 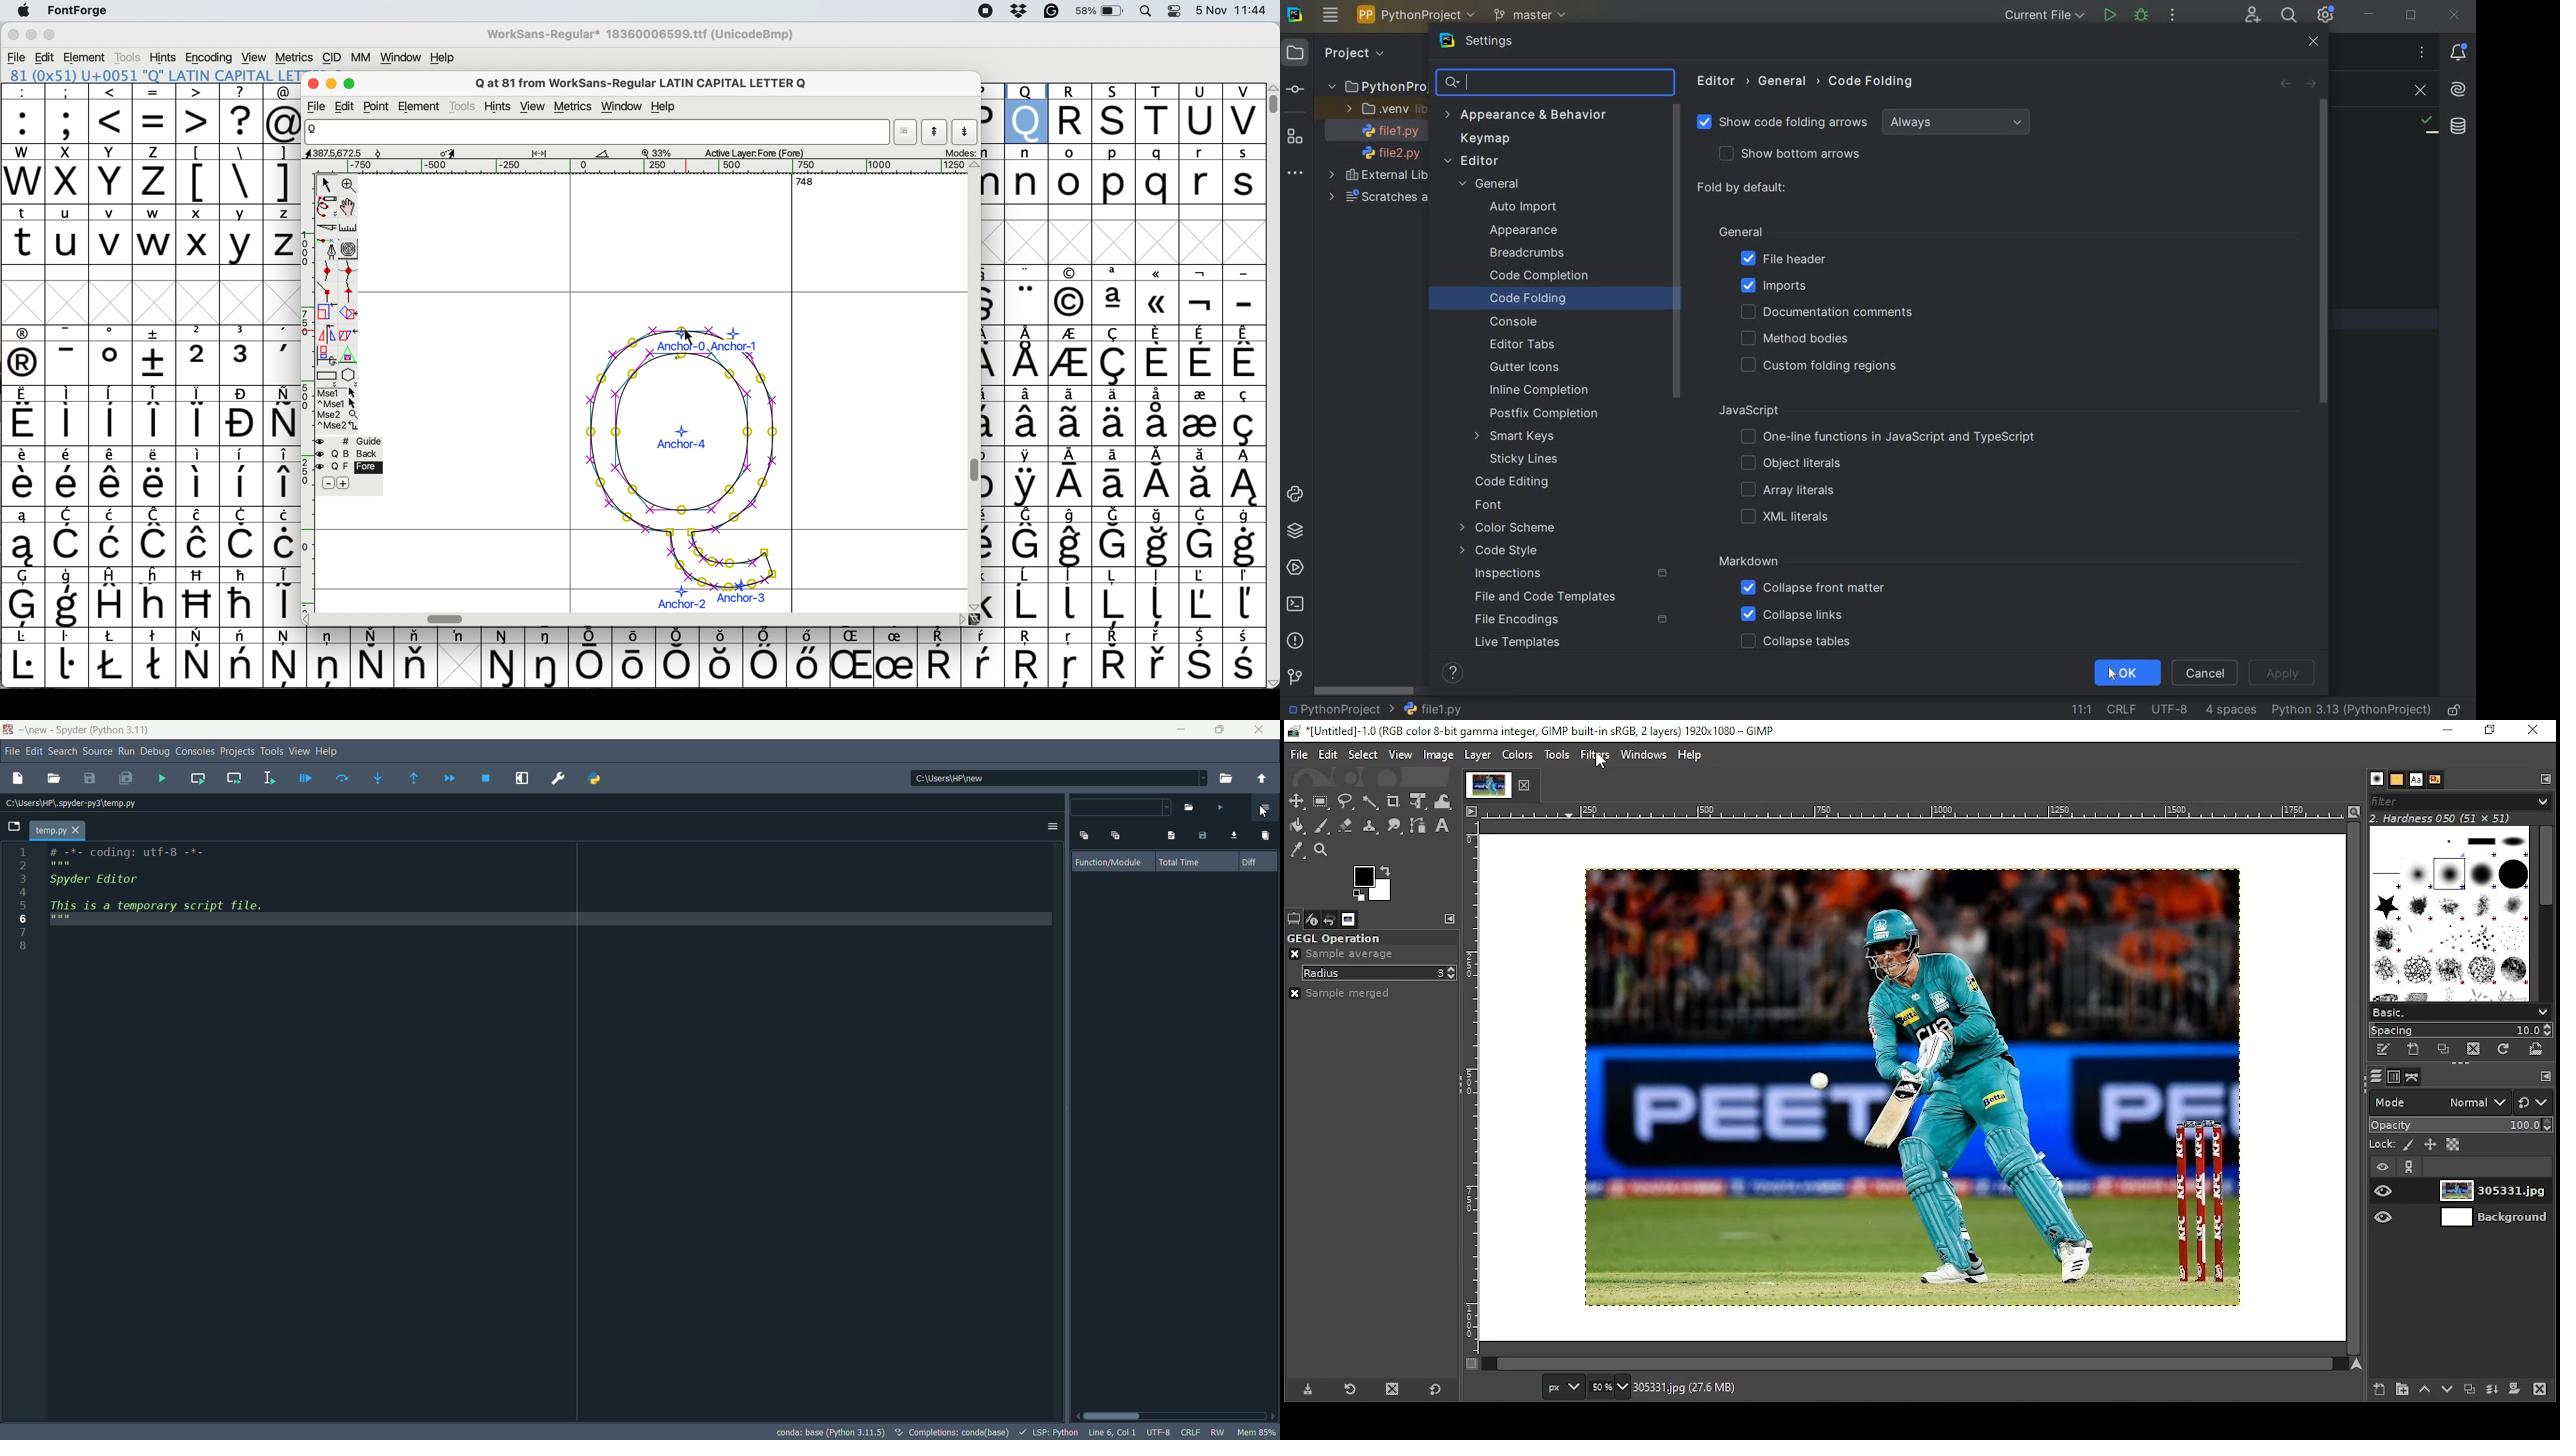 What do you see at coordinates (23, 851) in the screenshot?
I see `1` at bounding box center [23, 851].